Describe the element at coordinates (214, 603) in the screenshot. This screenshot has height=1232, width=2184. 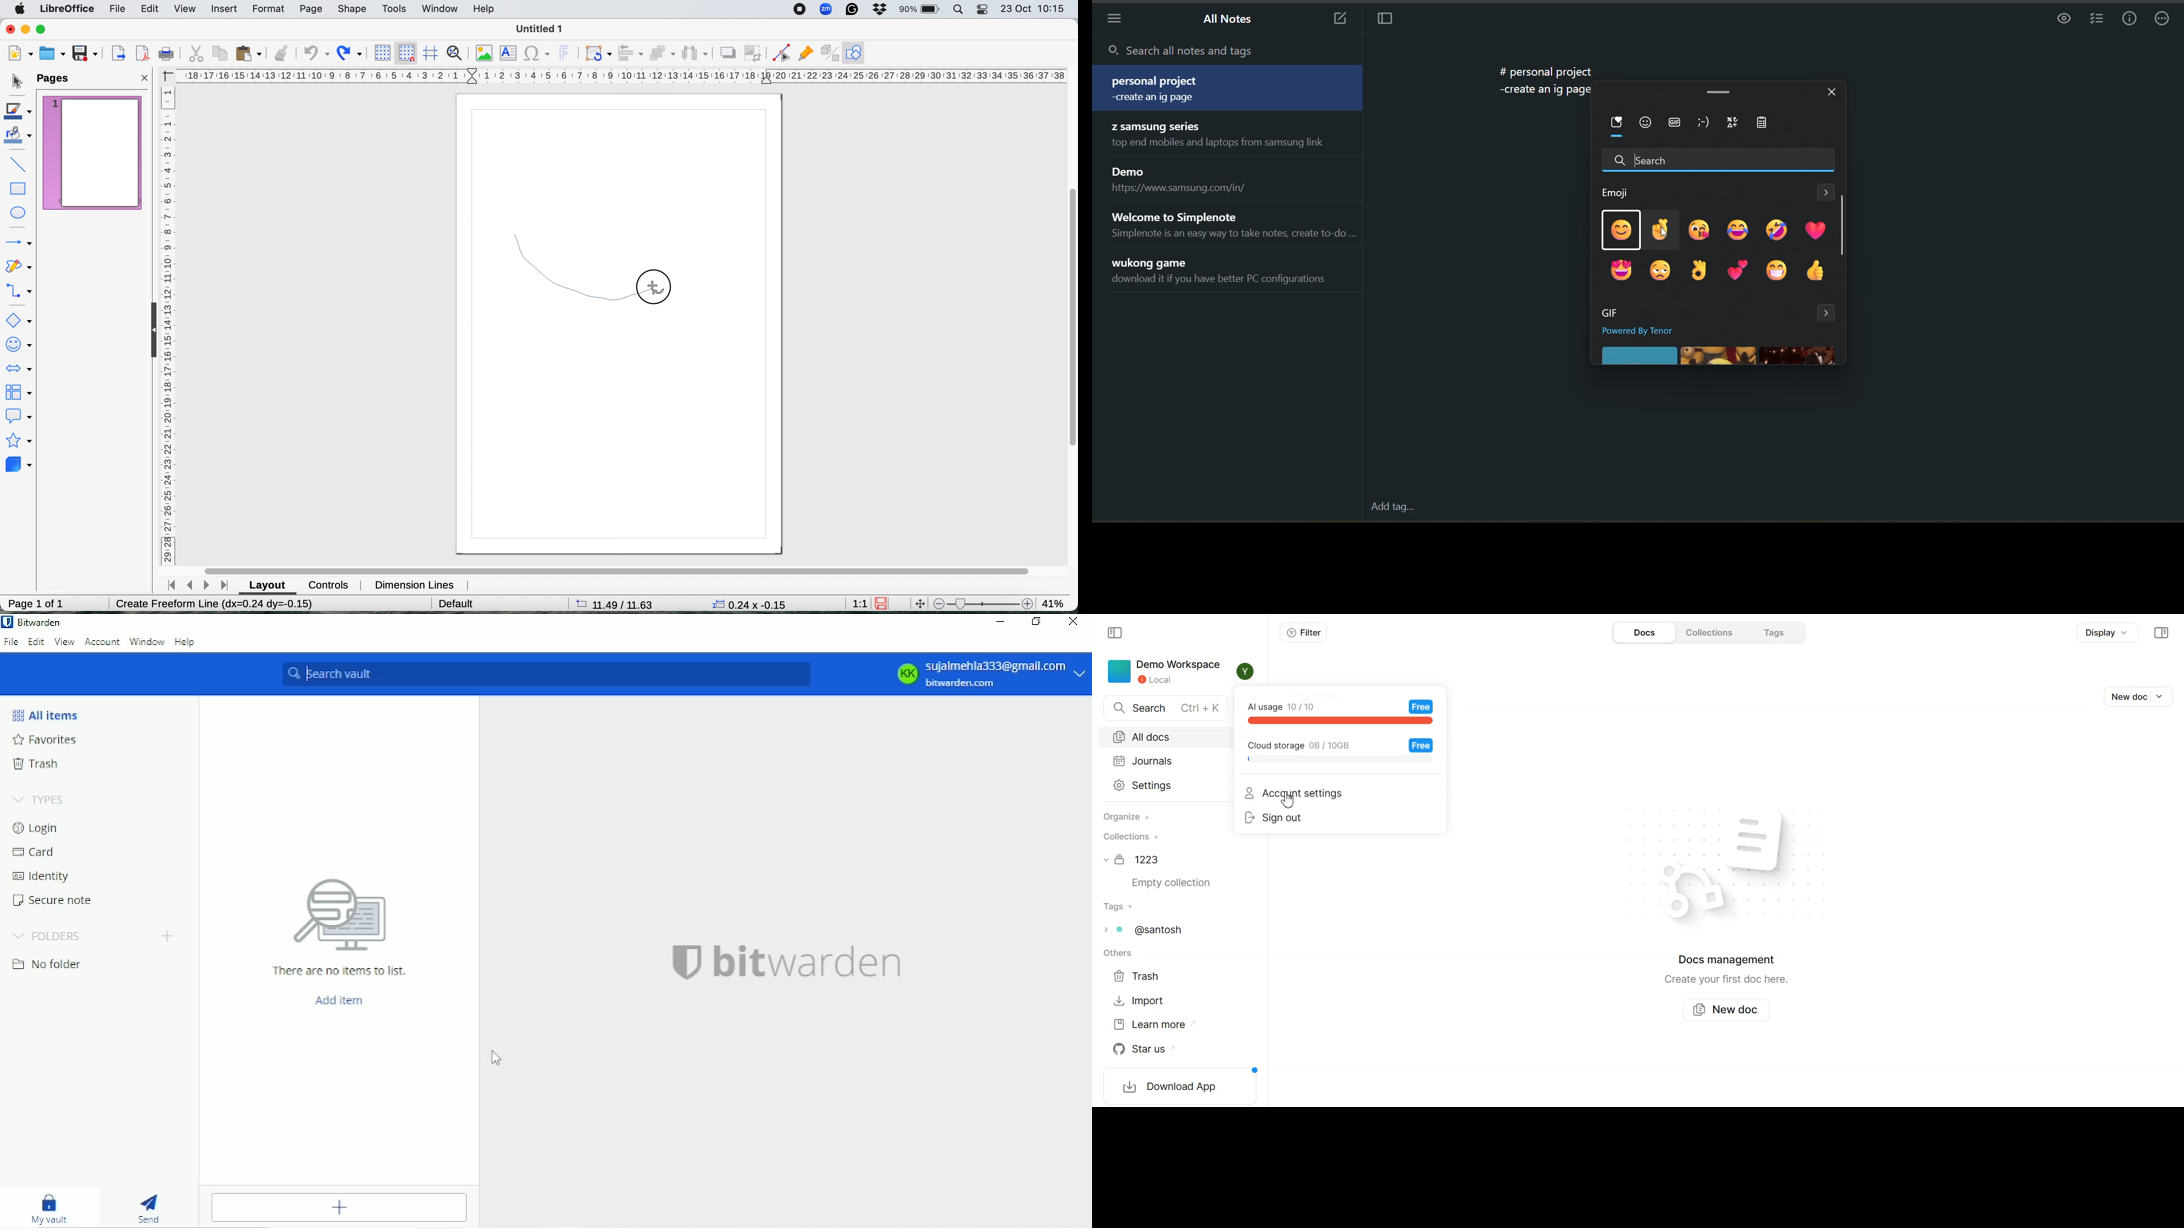
I see `Create Freeform Line (dx=0.00 dy=0.00)` at that location.